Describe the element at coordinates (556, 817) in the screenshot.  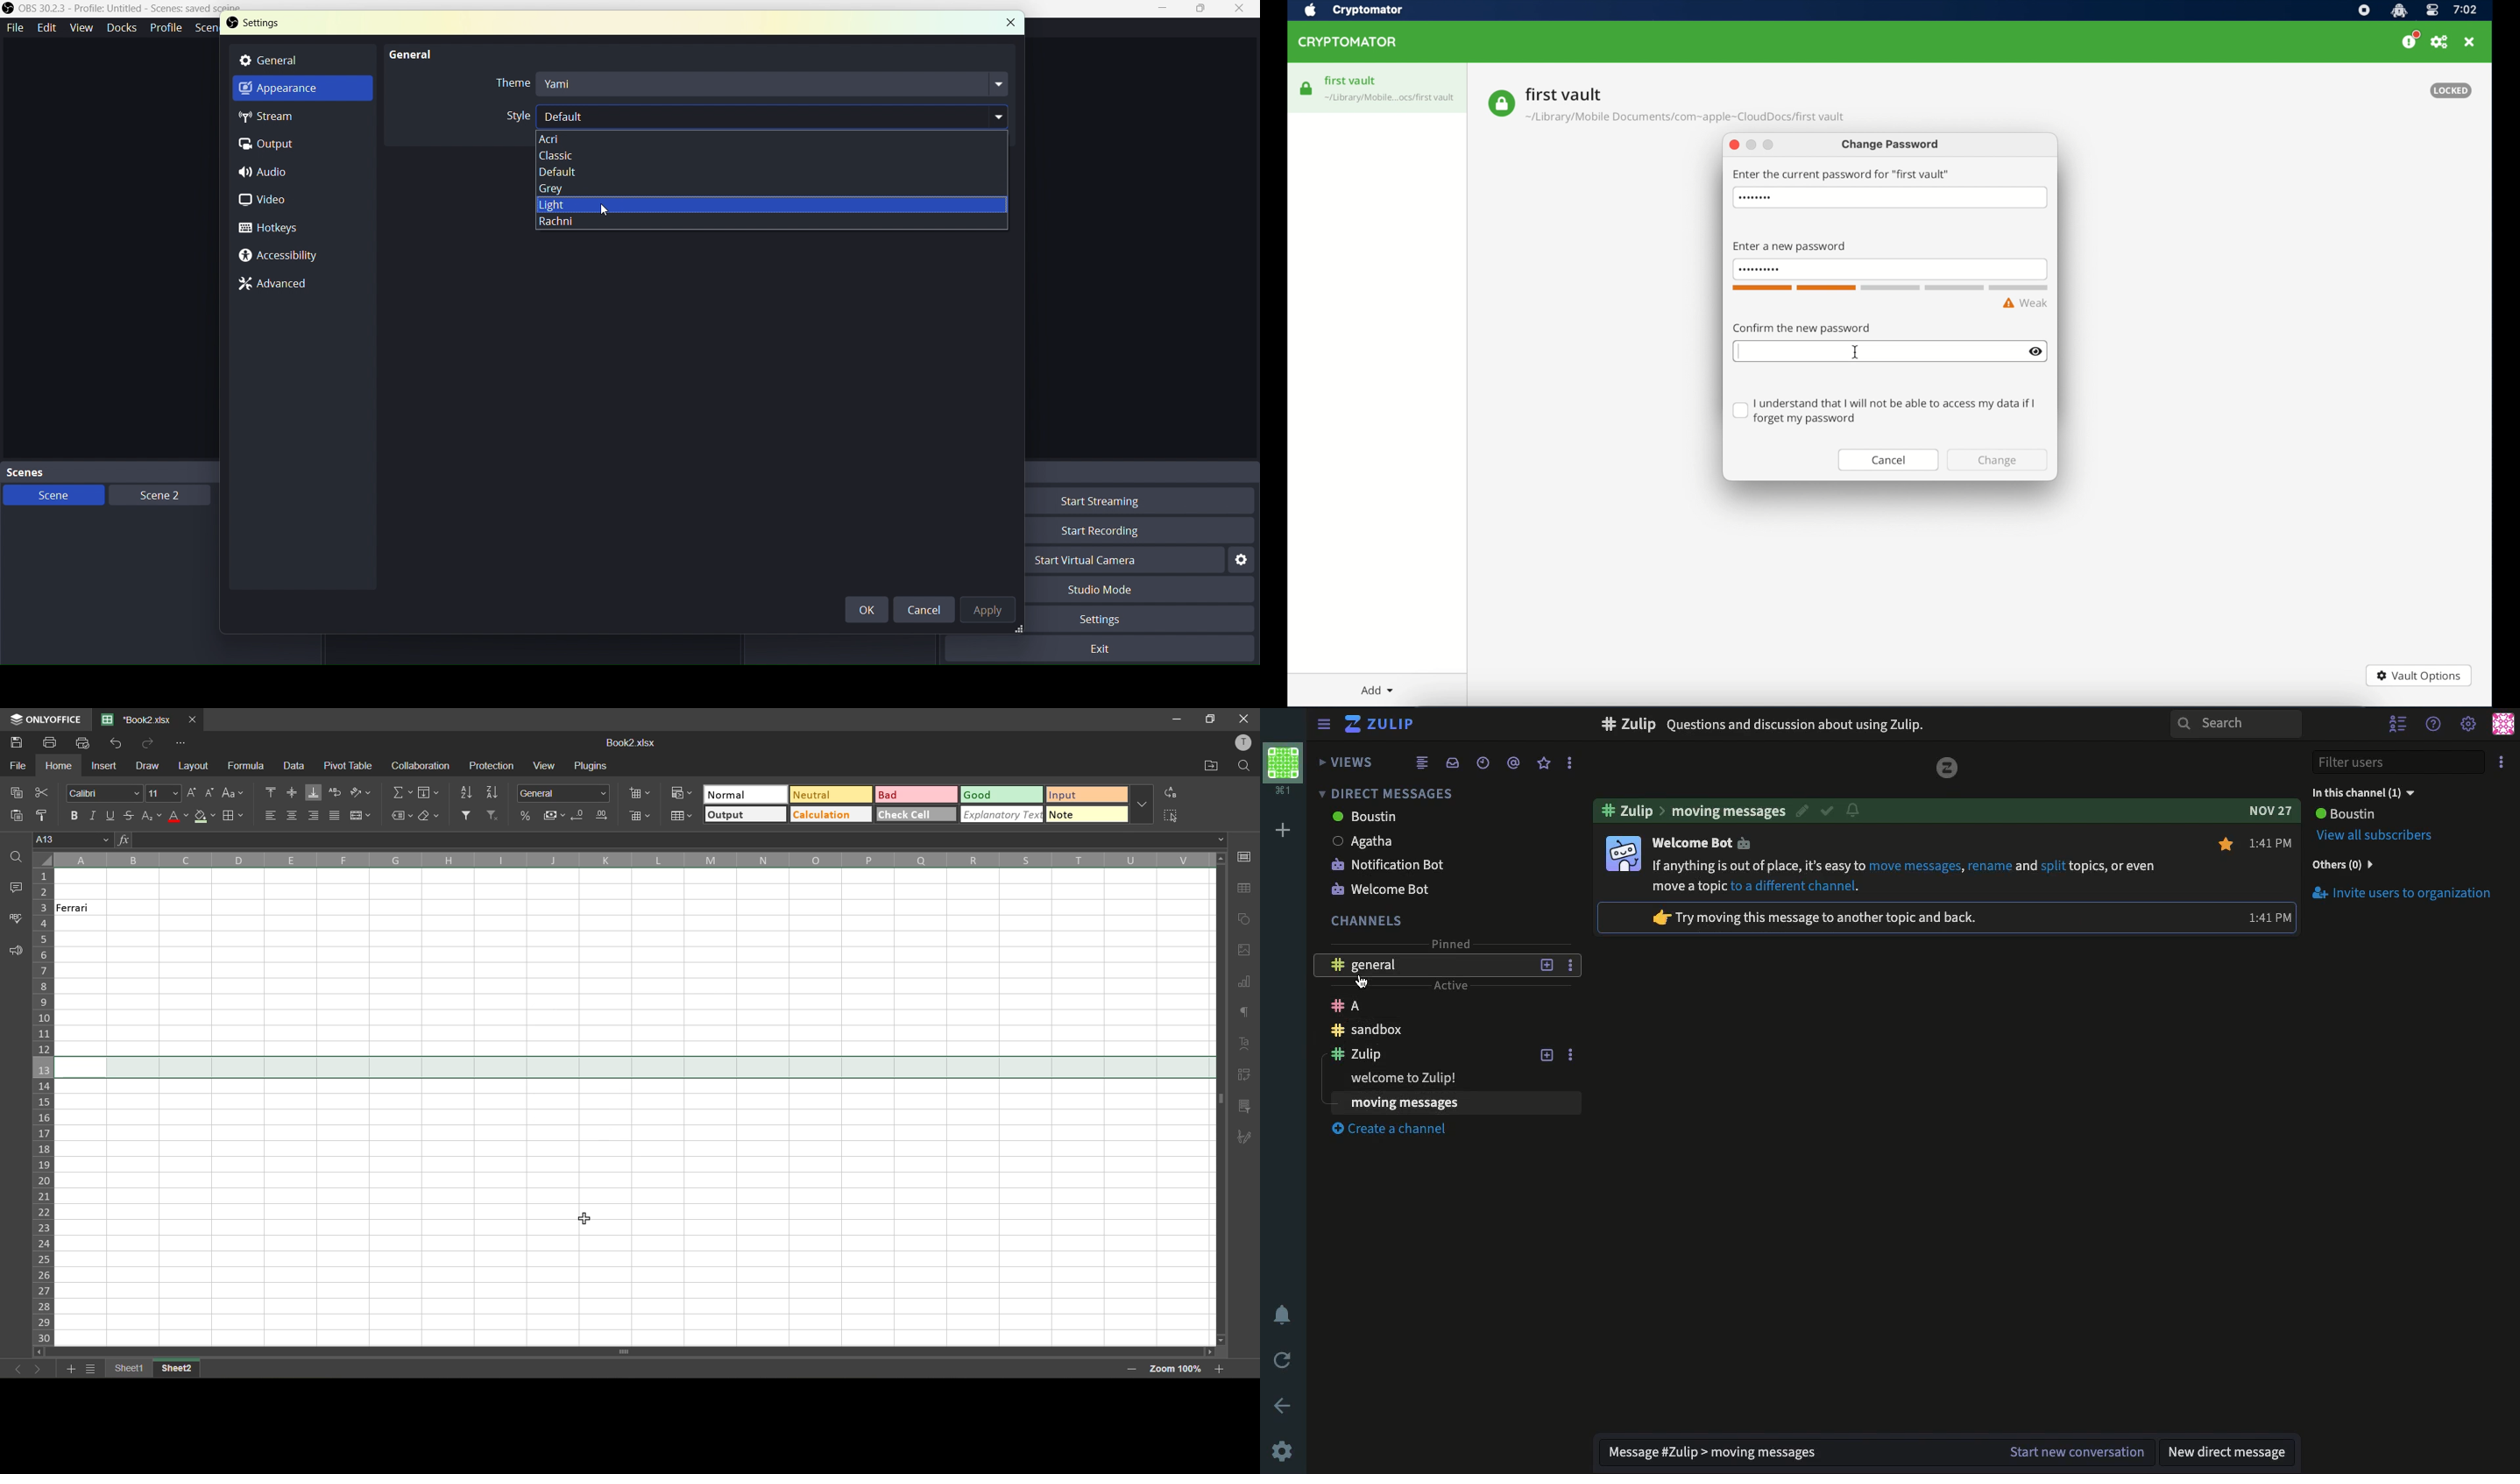
I see `accounting` at that location.